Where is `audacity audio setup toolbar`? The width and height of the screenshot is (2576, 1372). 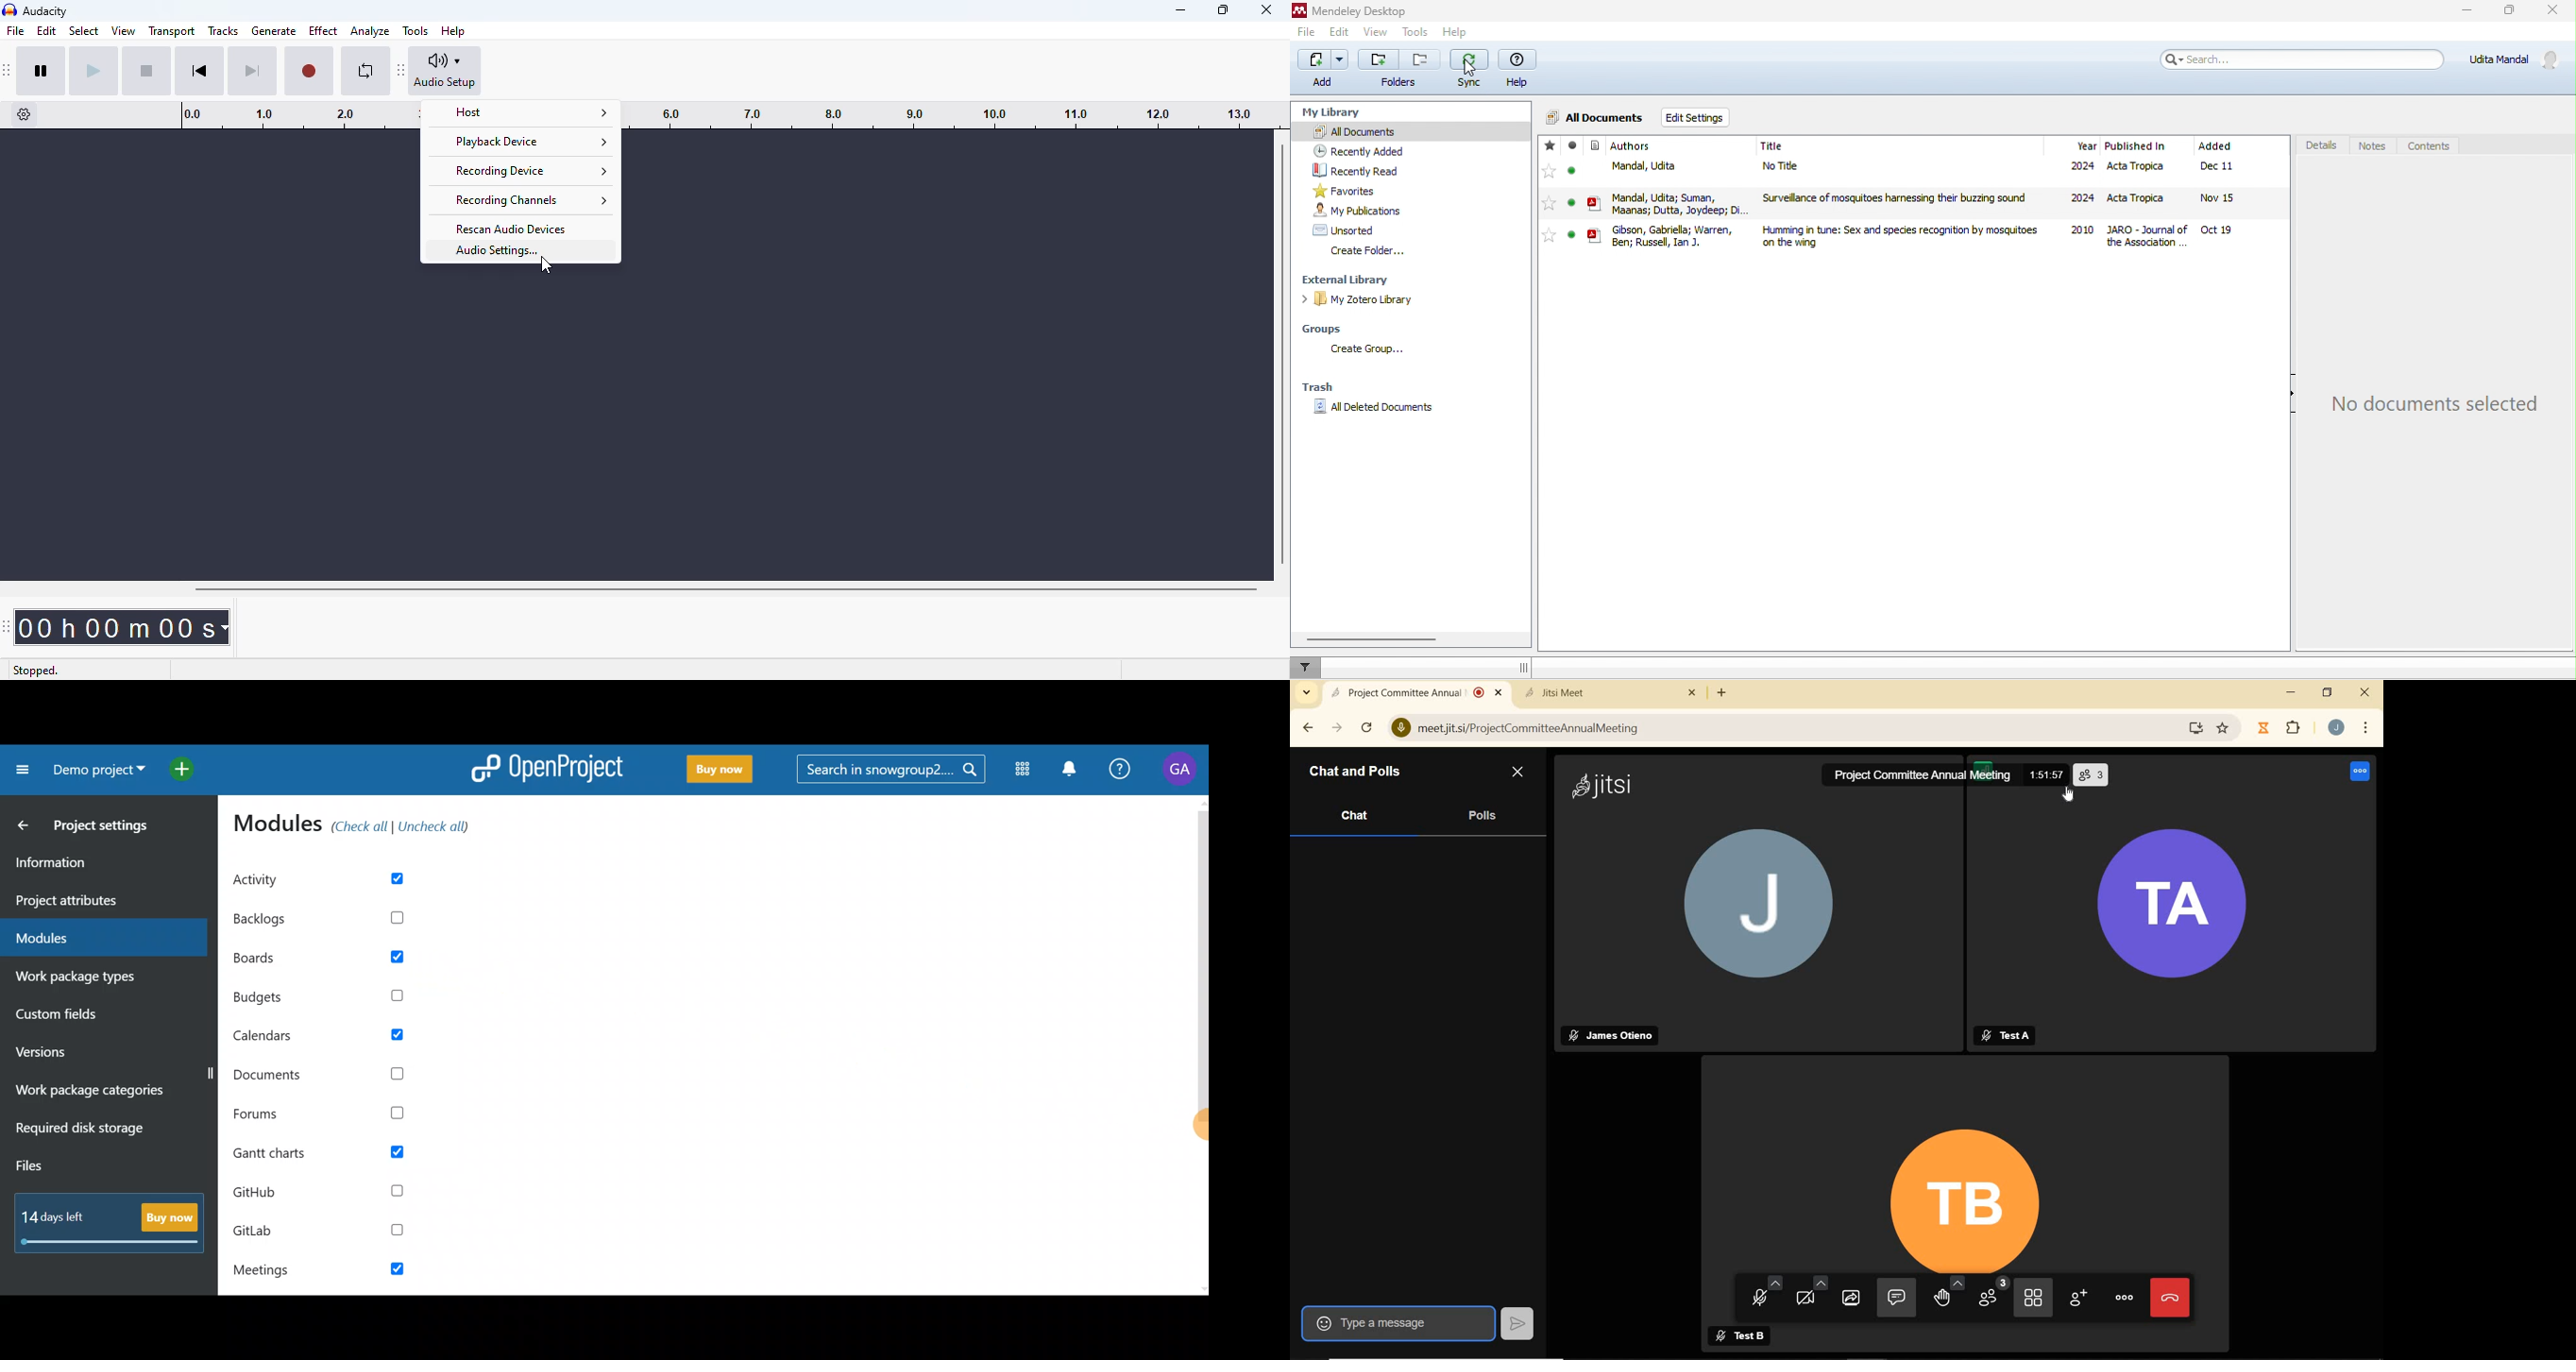 audacity audio setup toolbar is located at coordinates (401, 69).